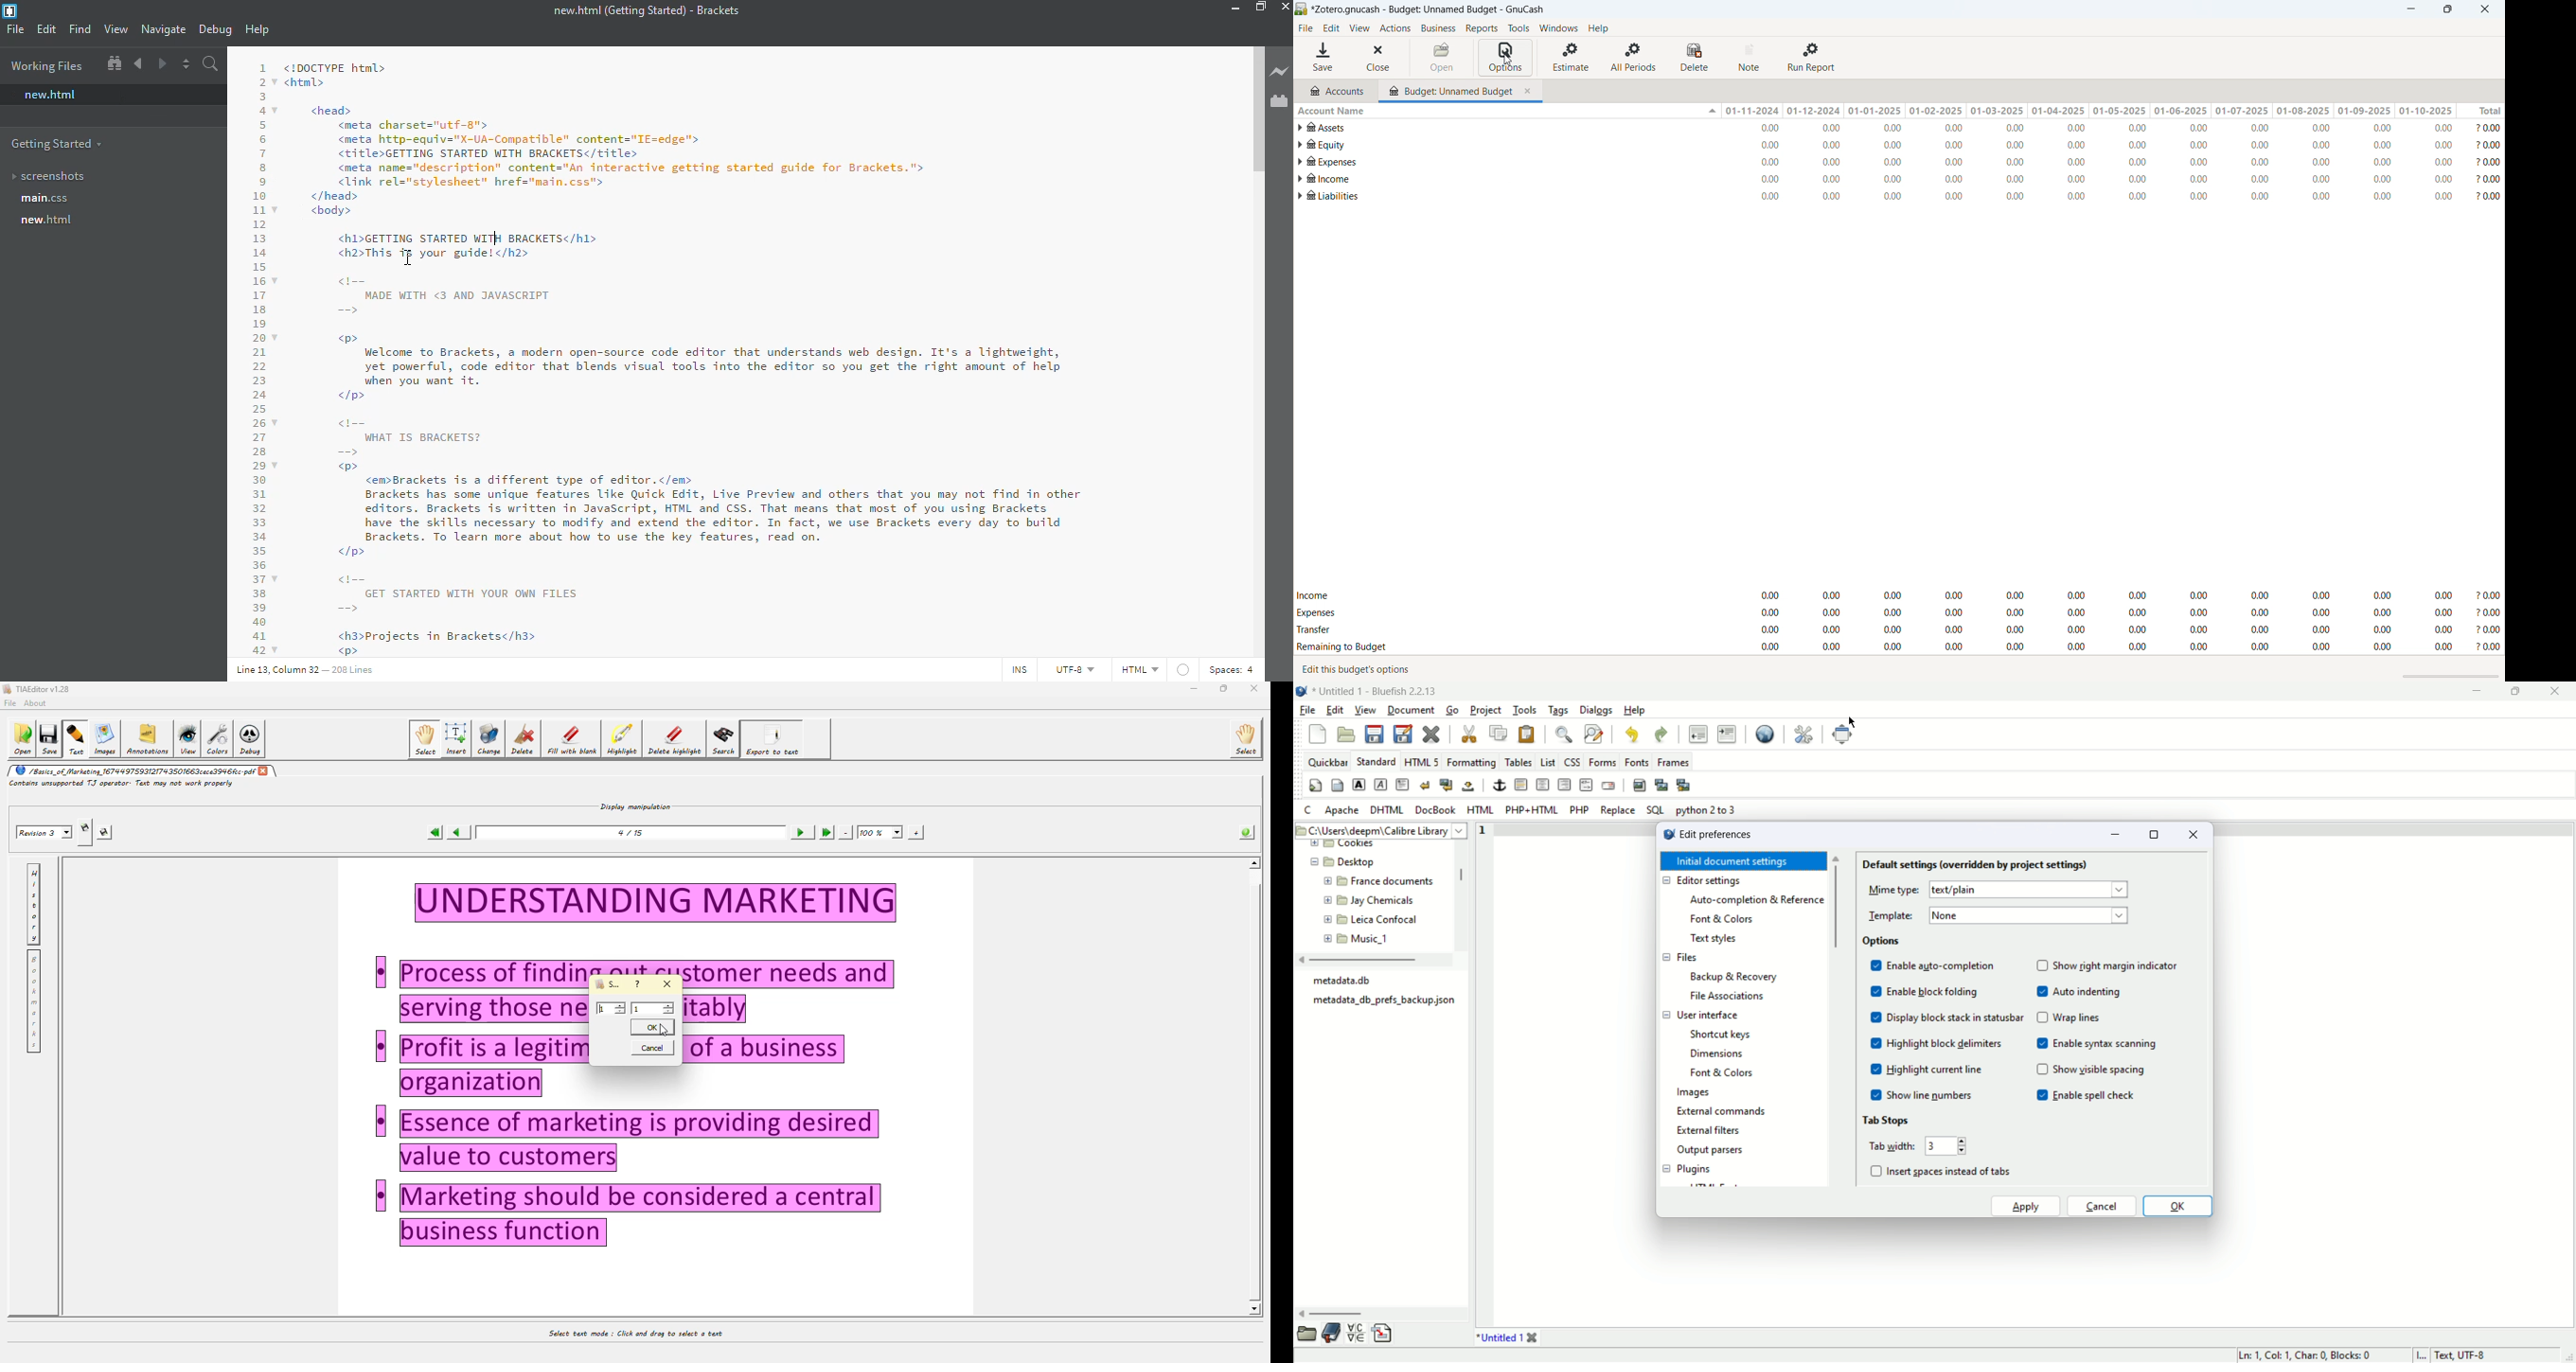  What do you see at coordinates (211, 63) in the screenshot?
I see `search` at bounding box center [211, 63].